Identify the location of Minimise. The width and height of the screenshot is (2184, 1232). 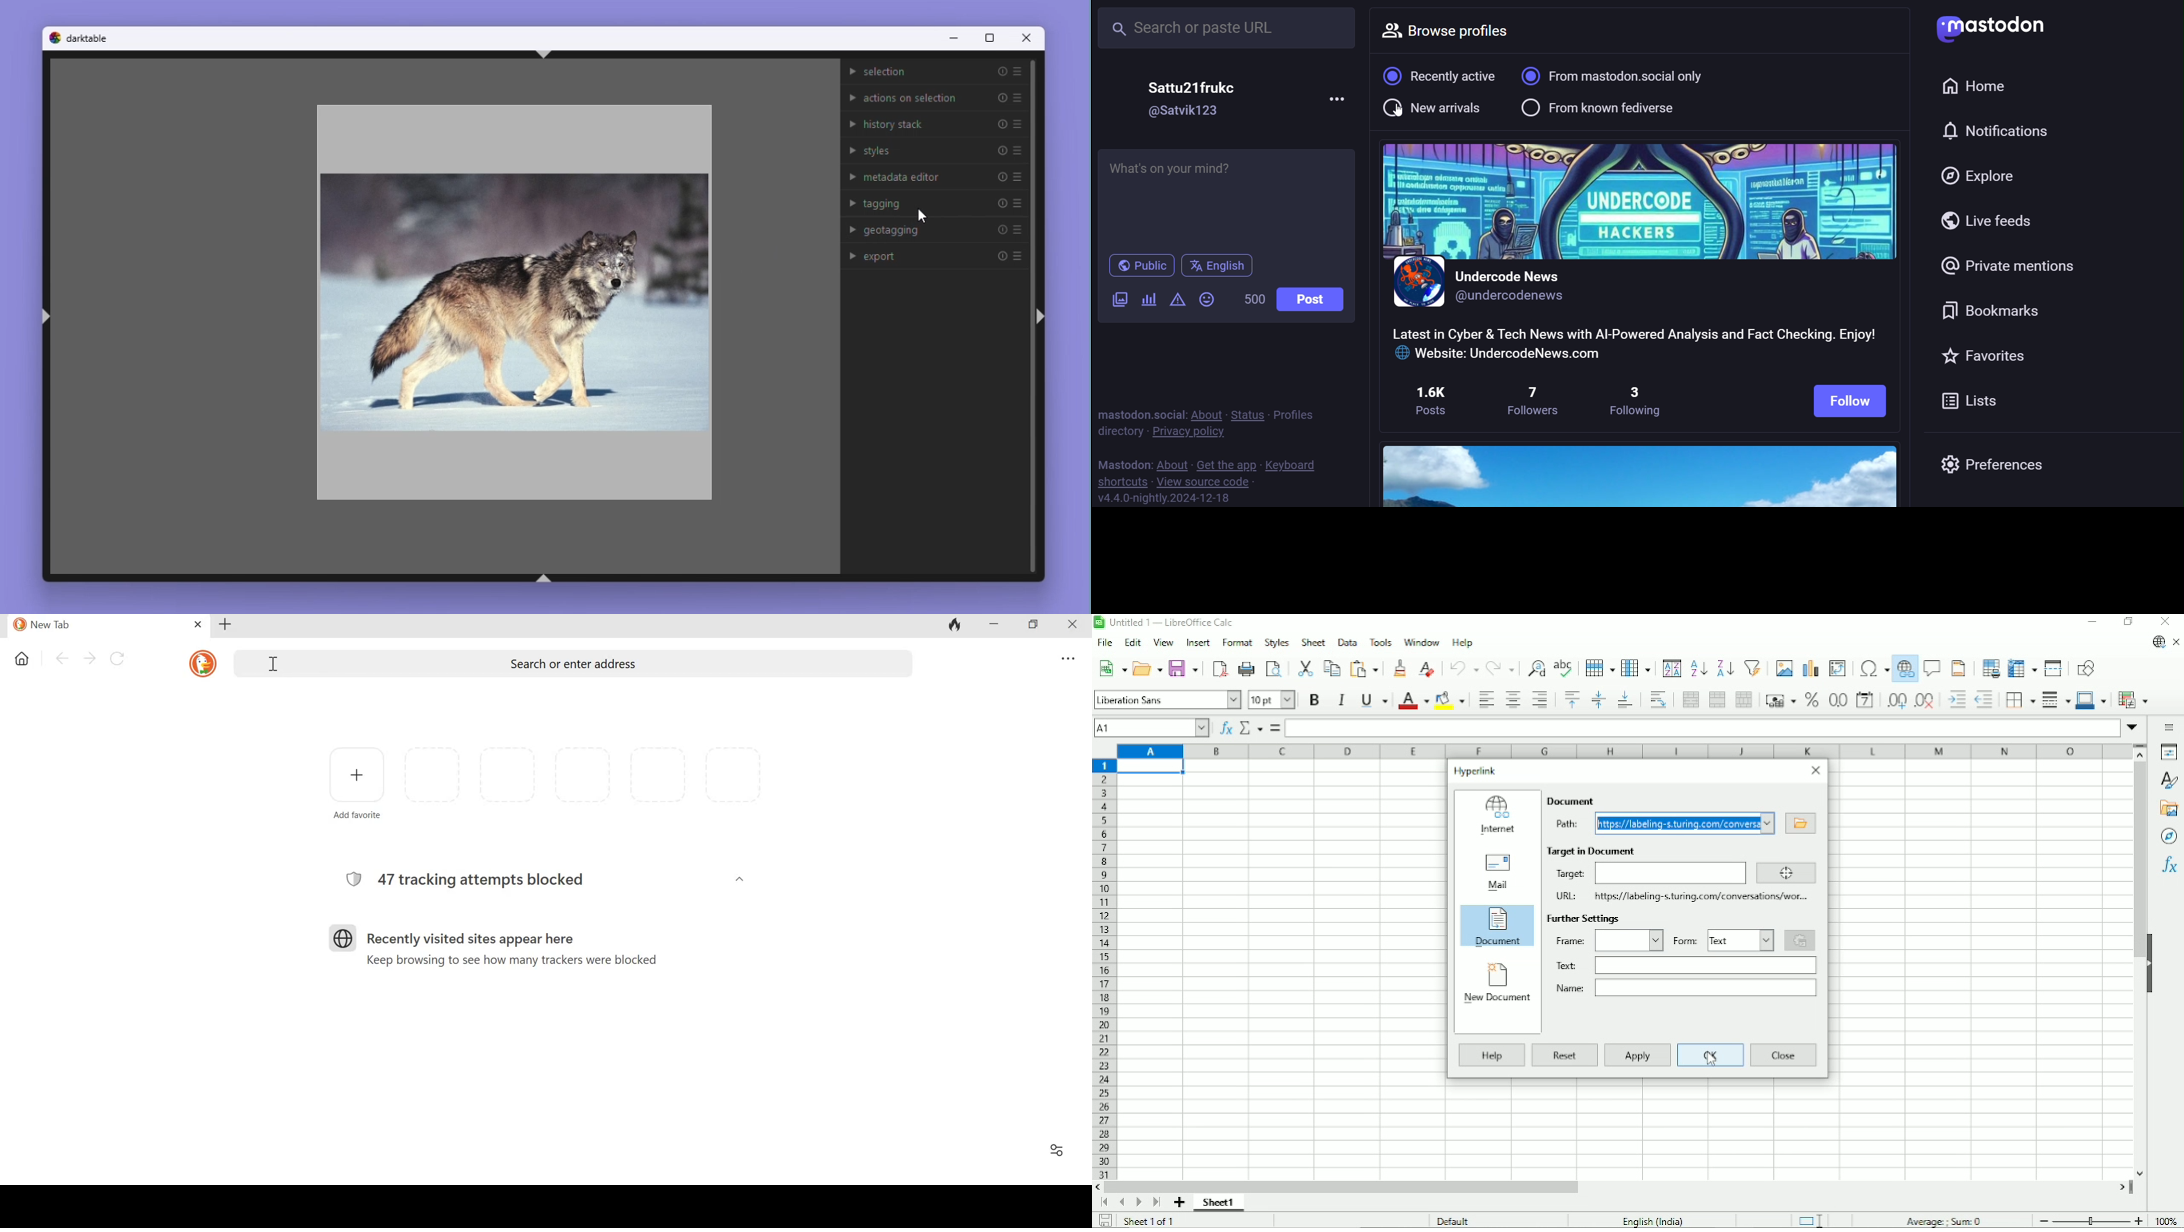
(952, 39).